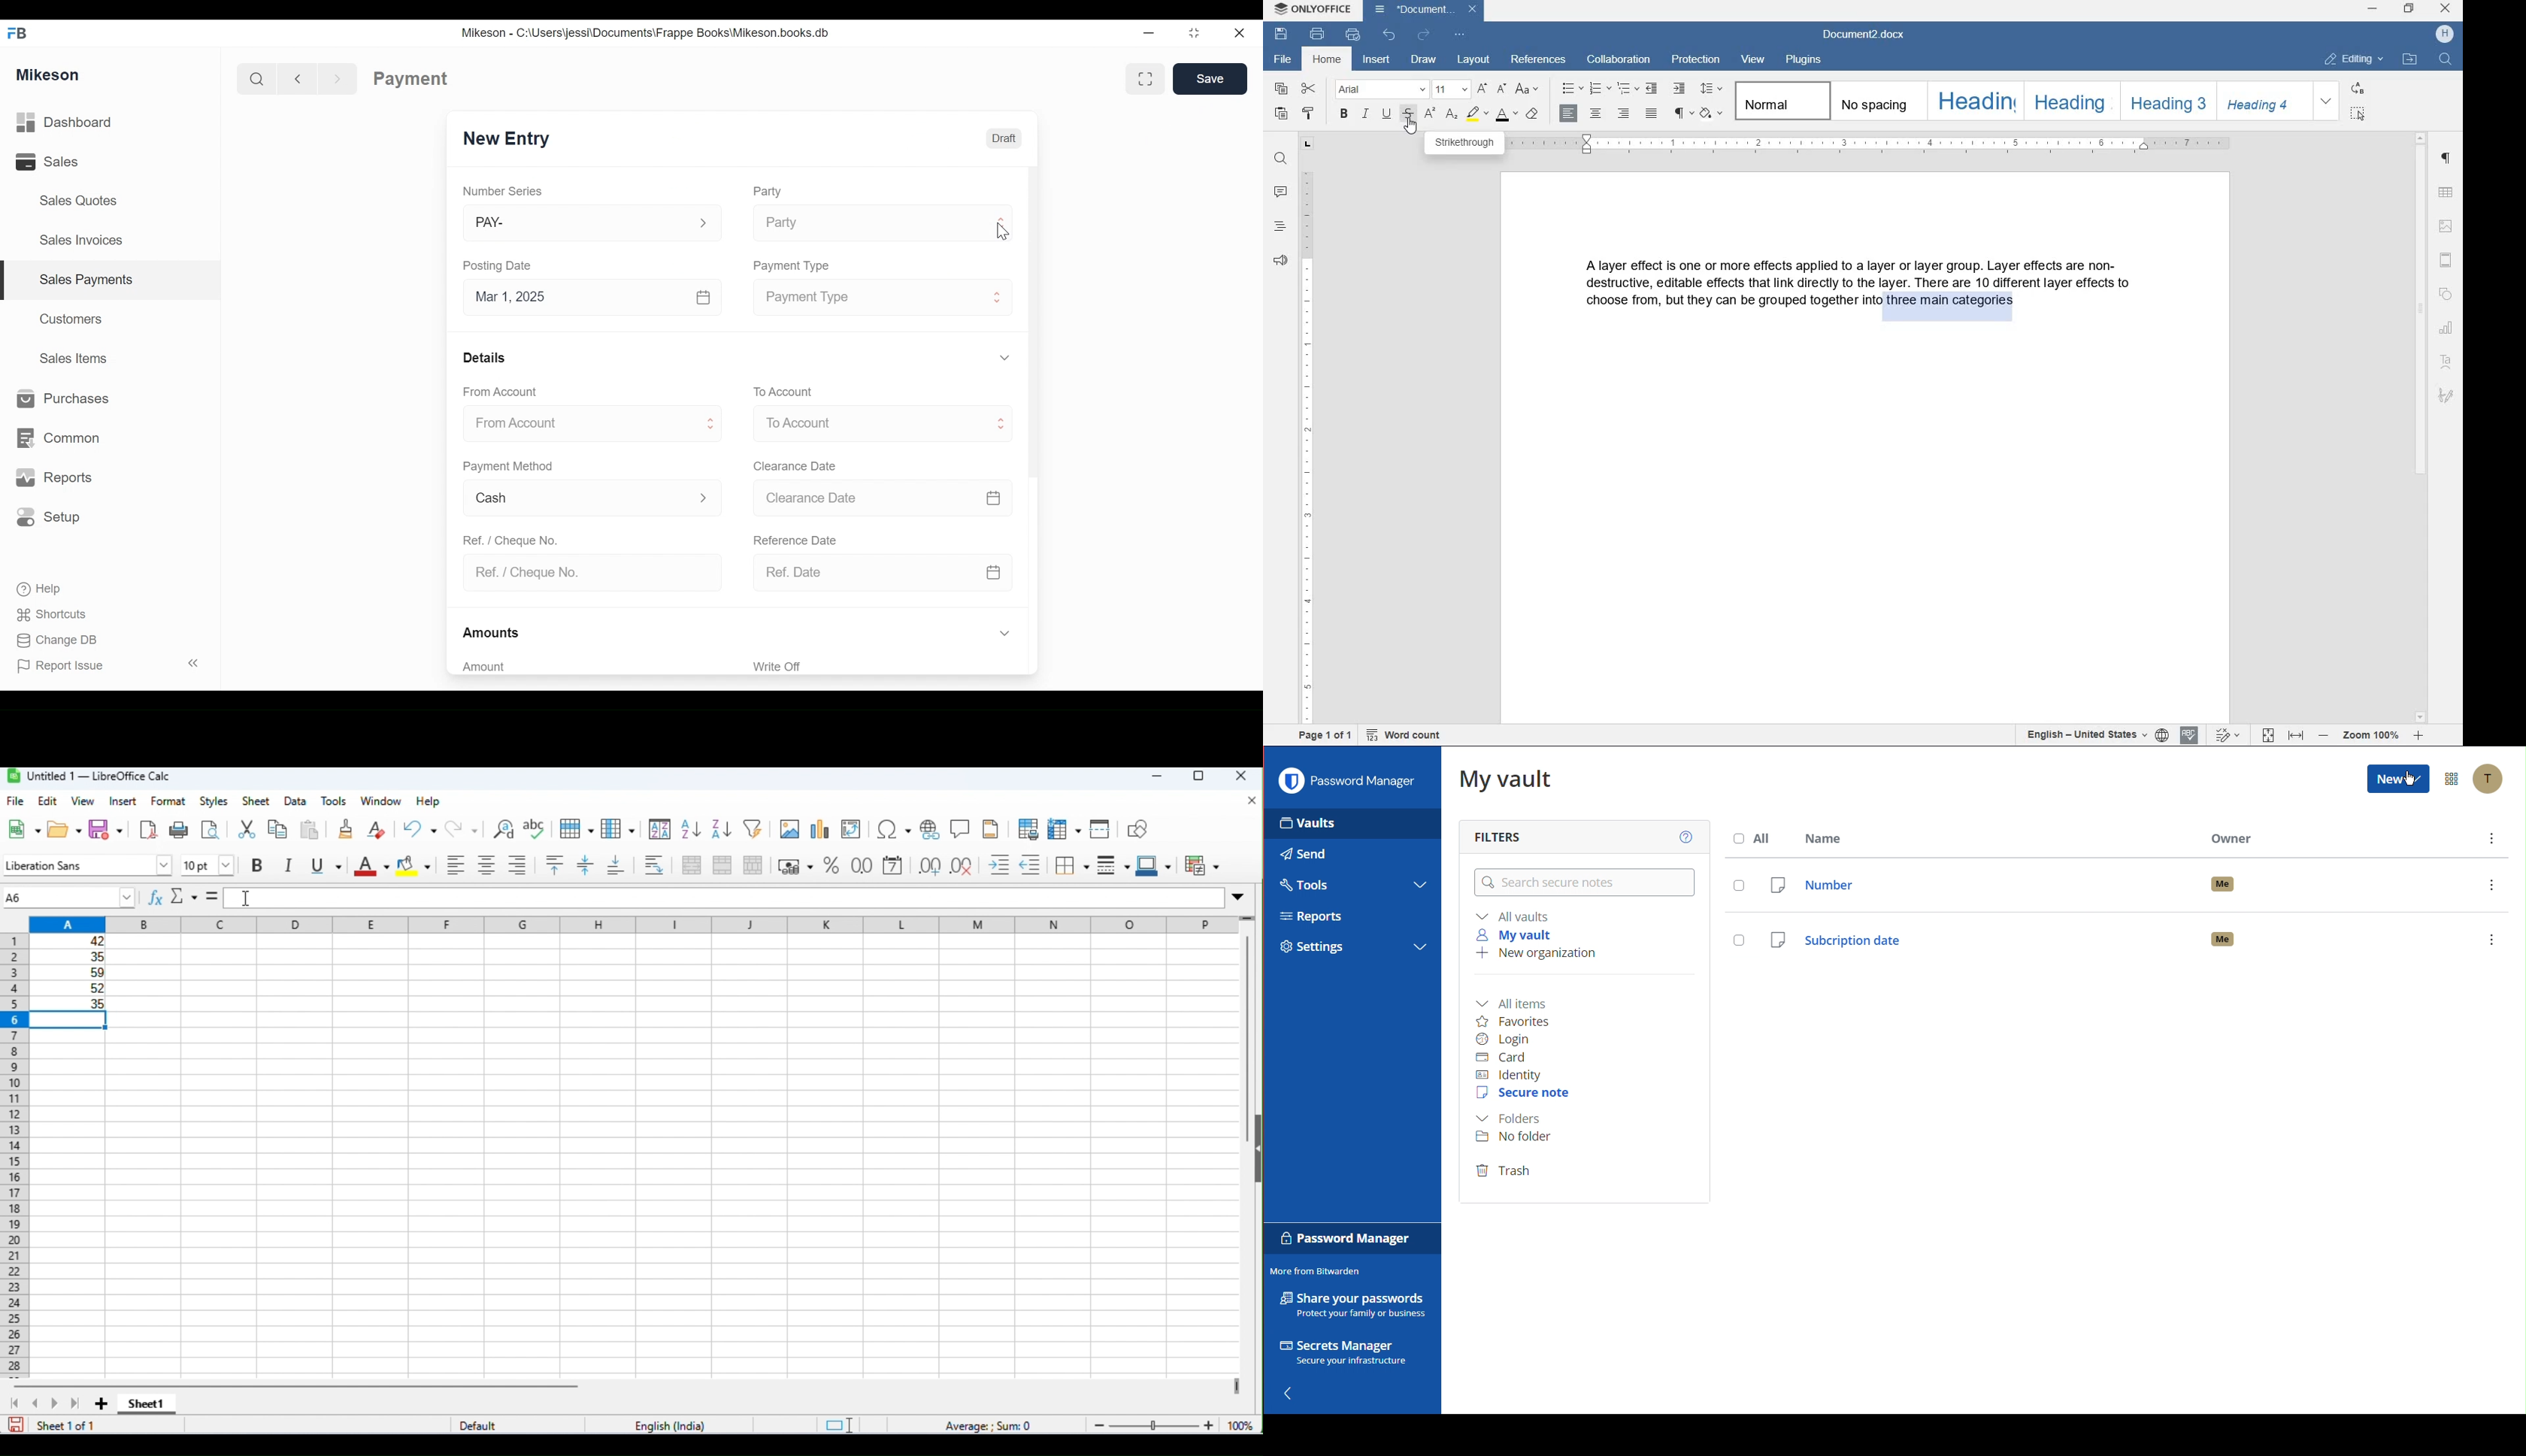 This screenshot has width=2548, height=1456. I want to click on Mikeson, so click(49, 73).